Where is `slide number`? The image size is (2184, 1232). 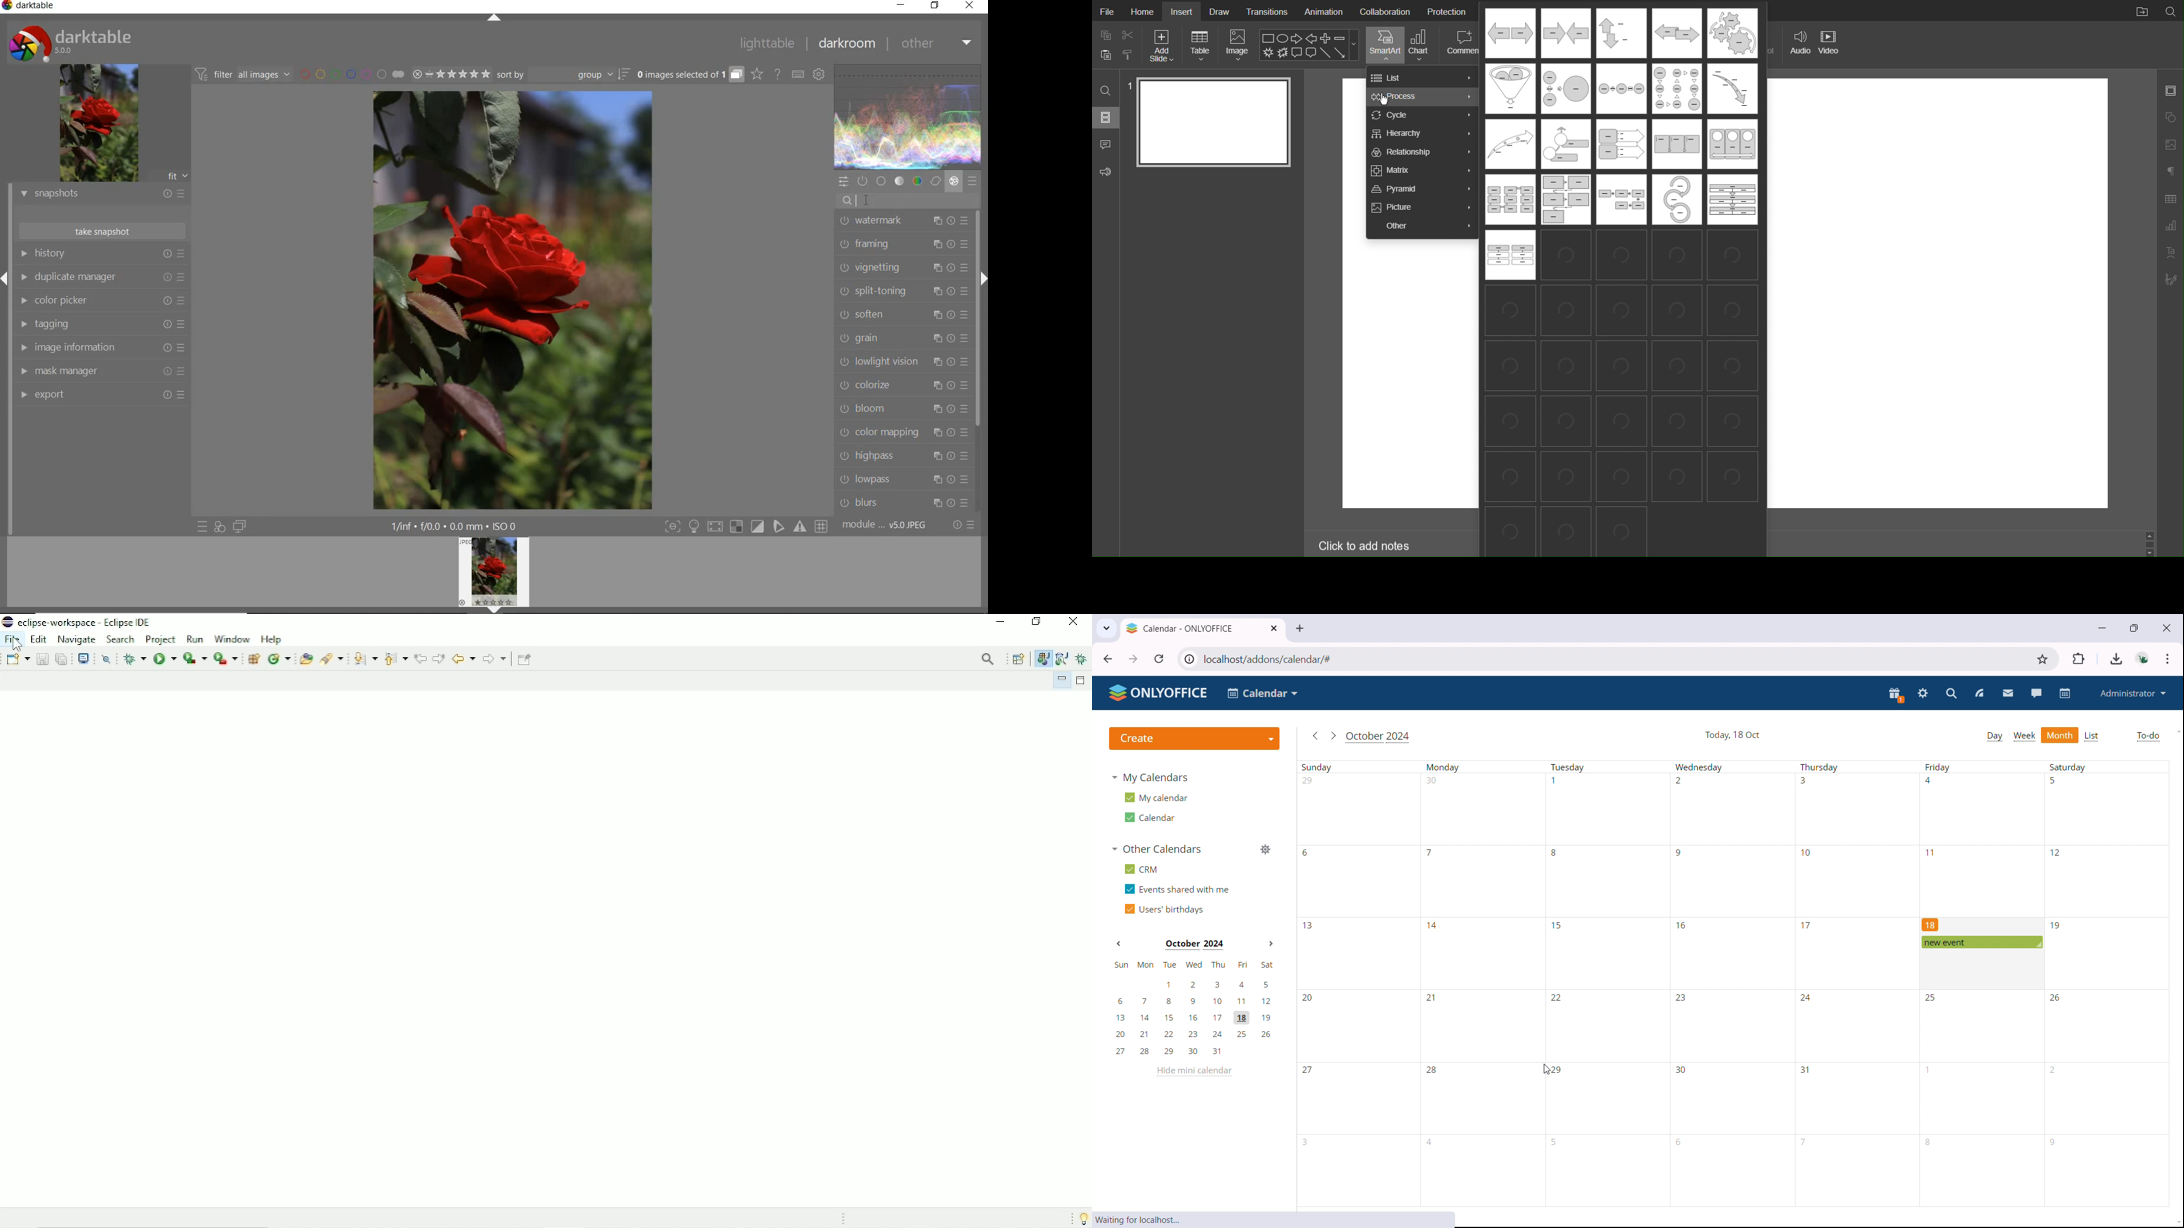 slide number is located at coordinates (1129, 85).